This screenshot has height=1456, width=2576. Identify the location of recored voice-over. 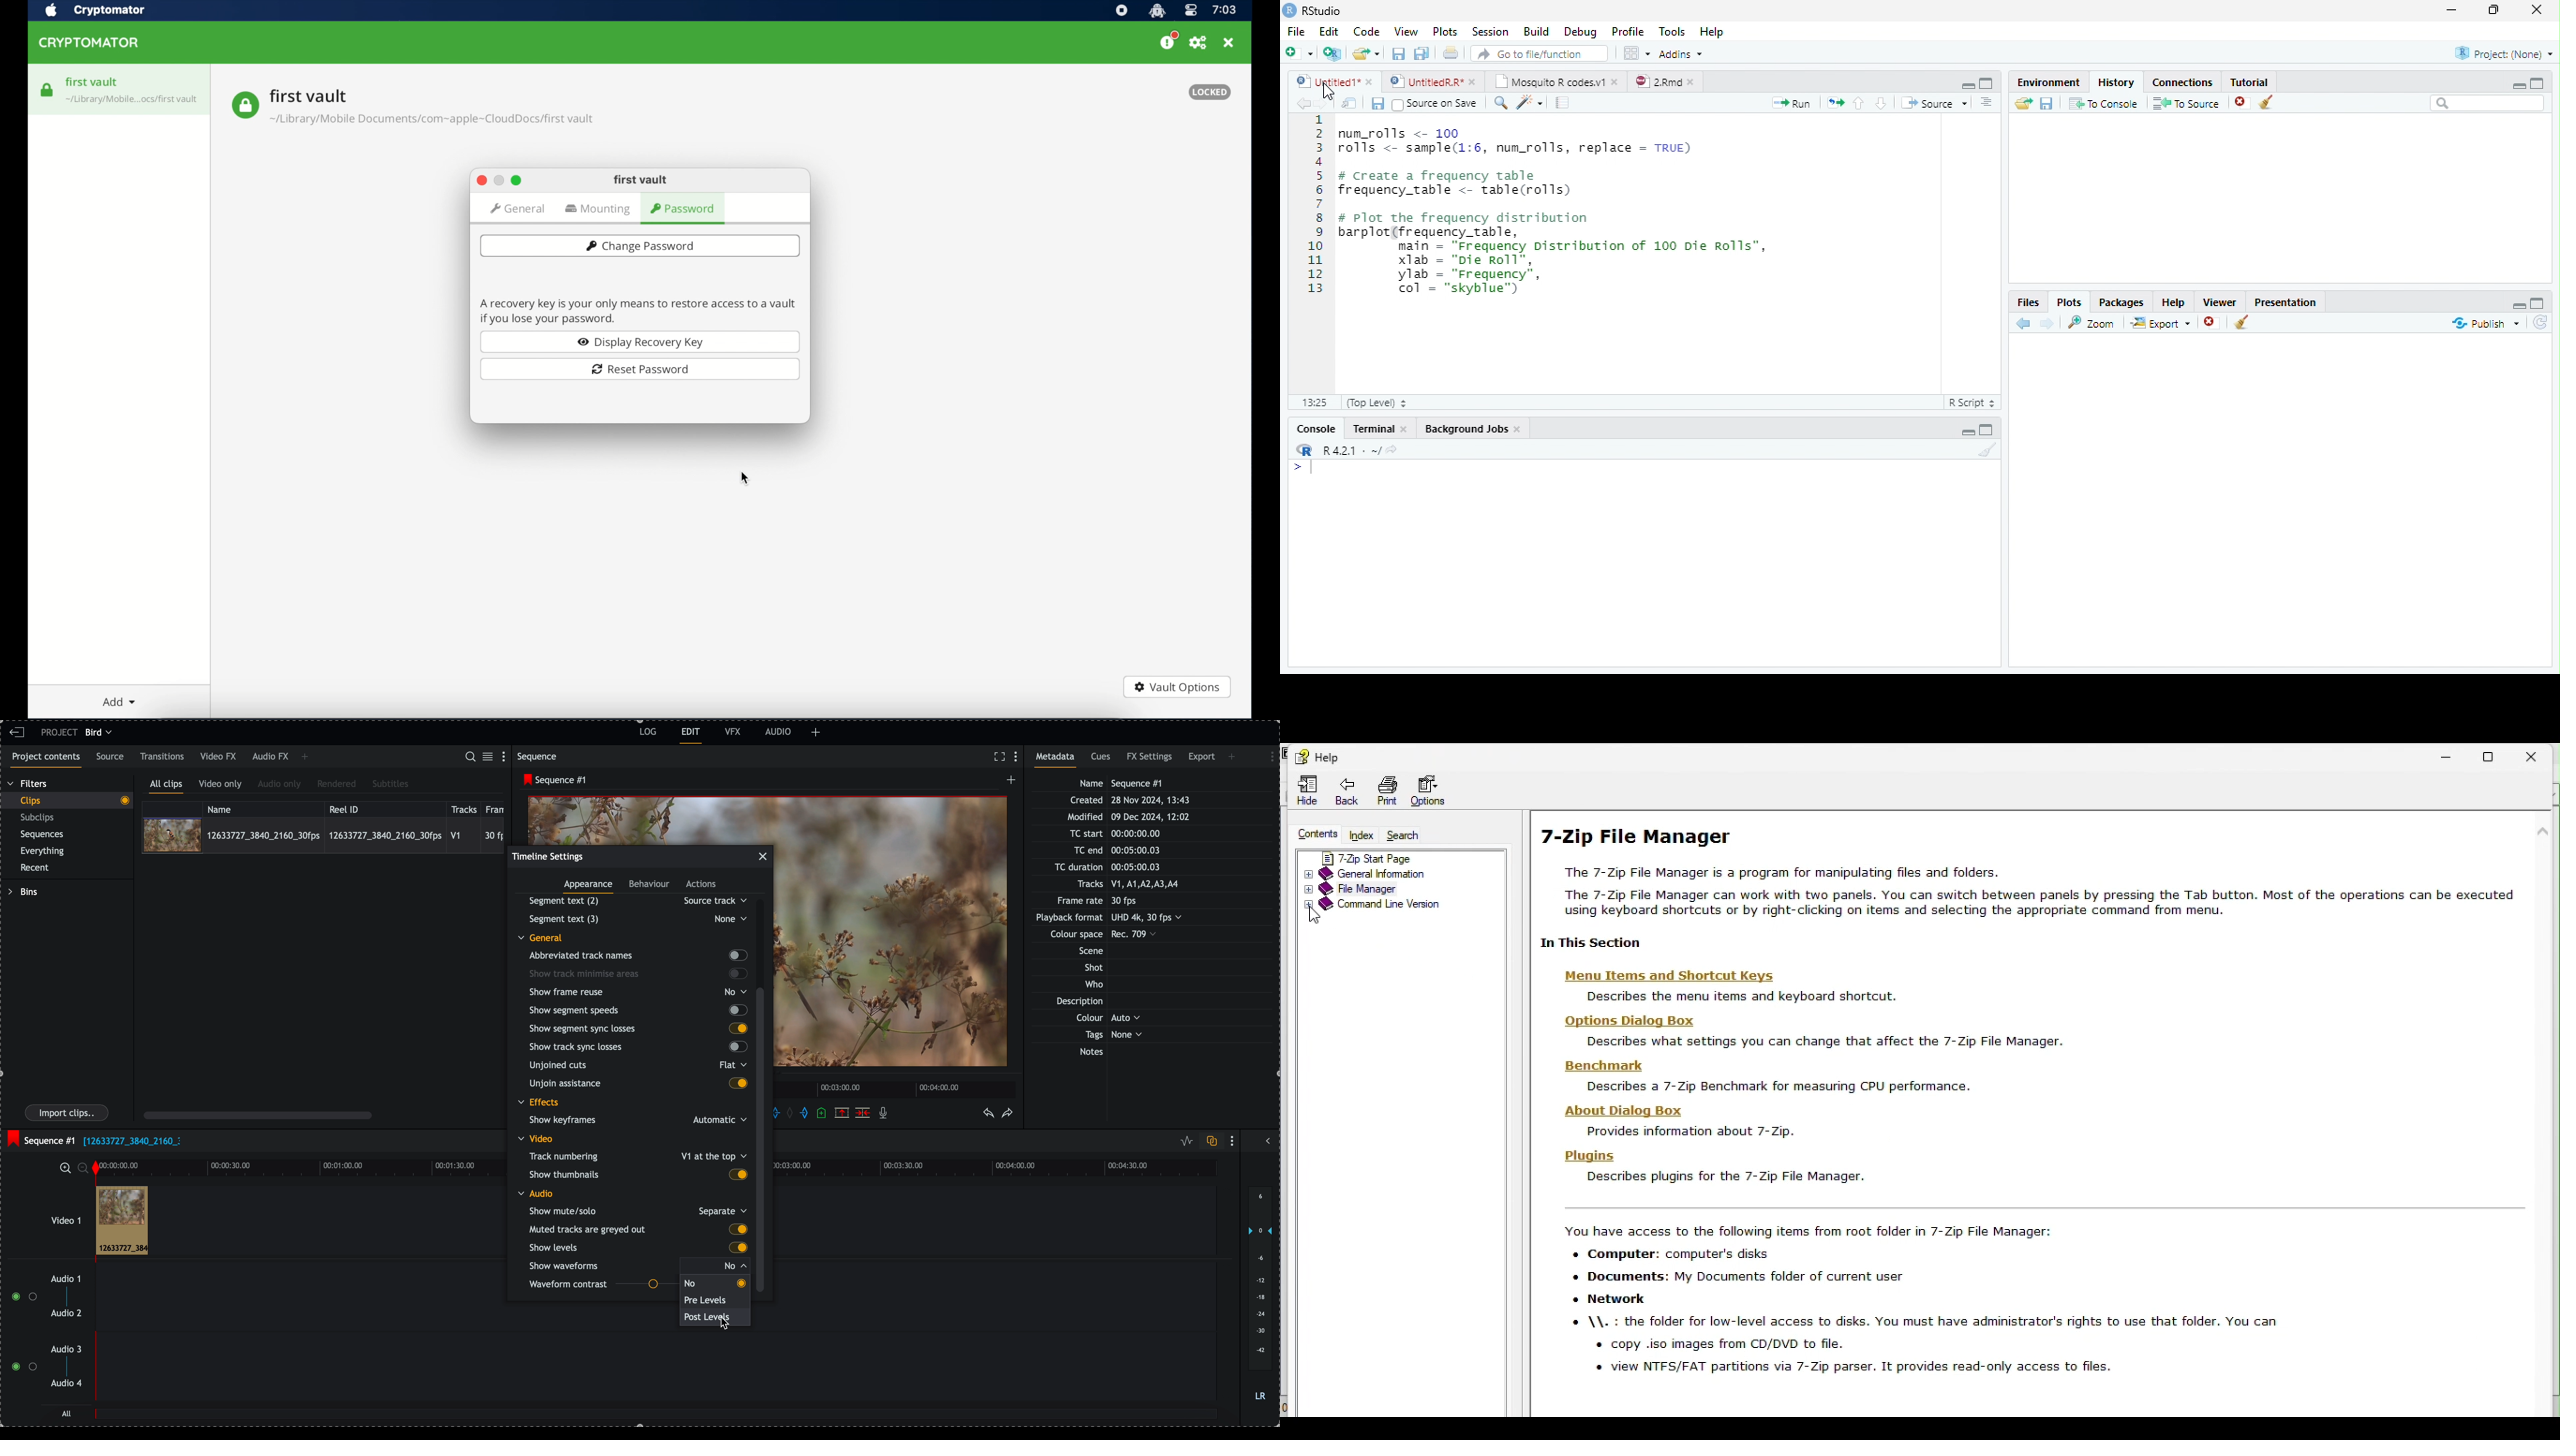
(885, 1114).